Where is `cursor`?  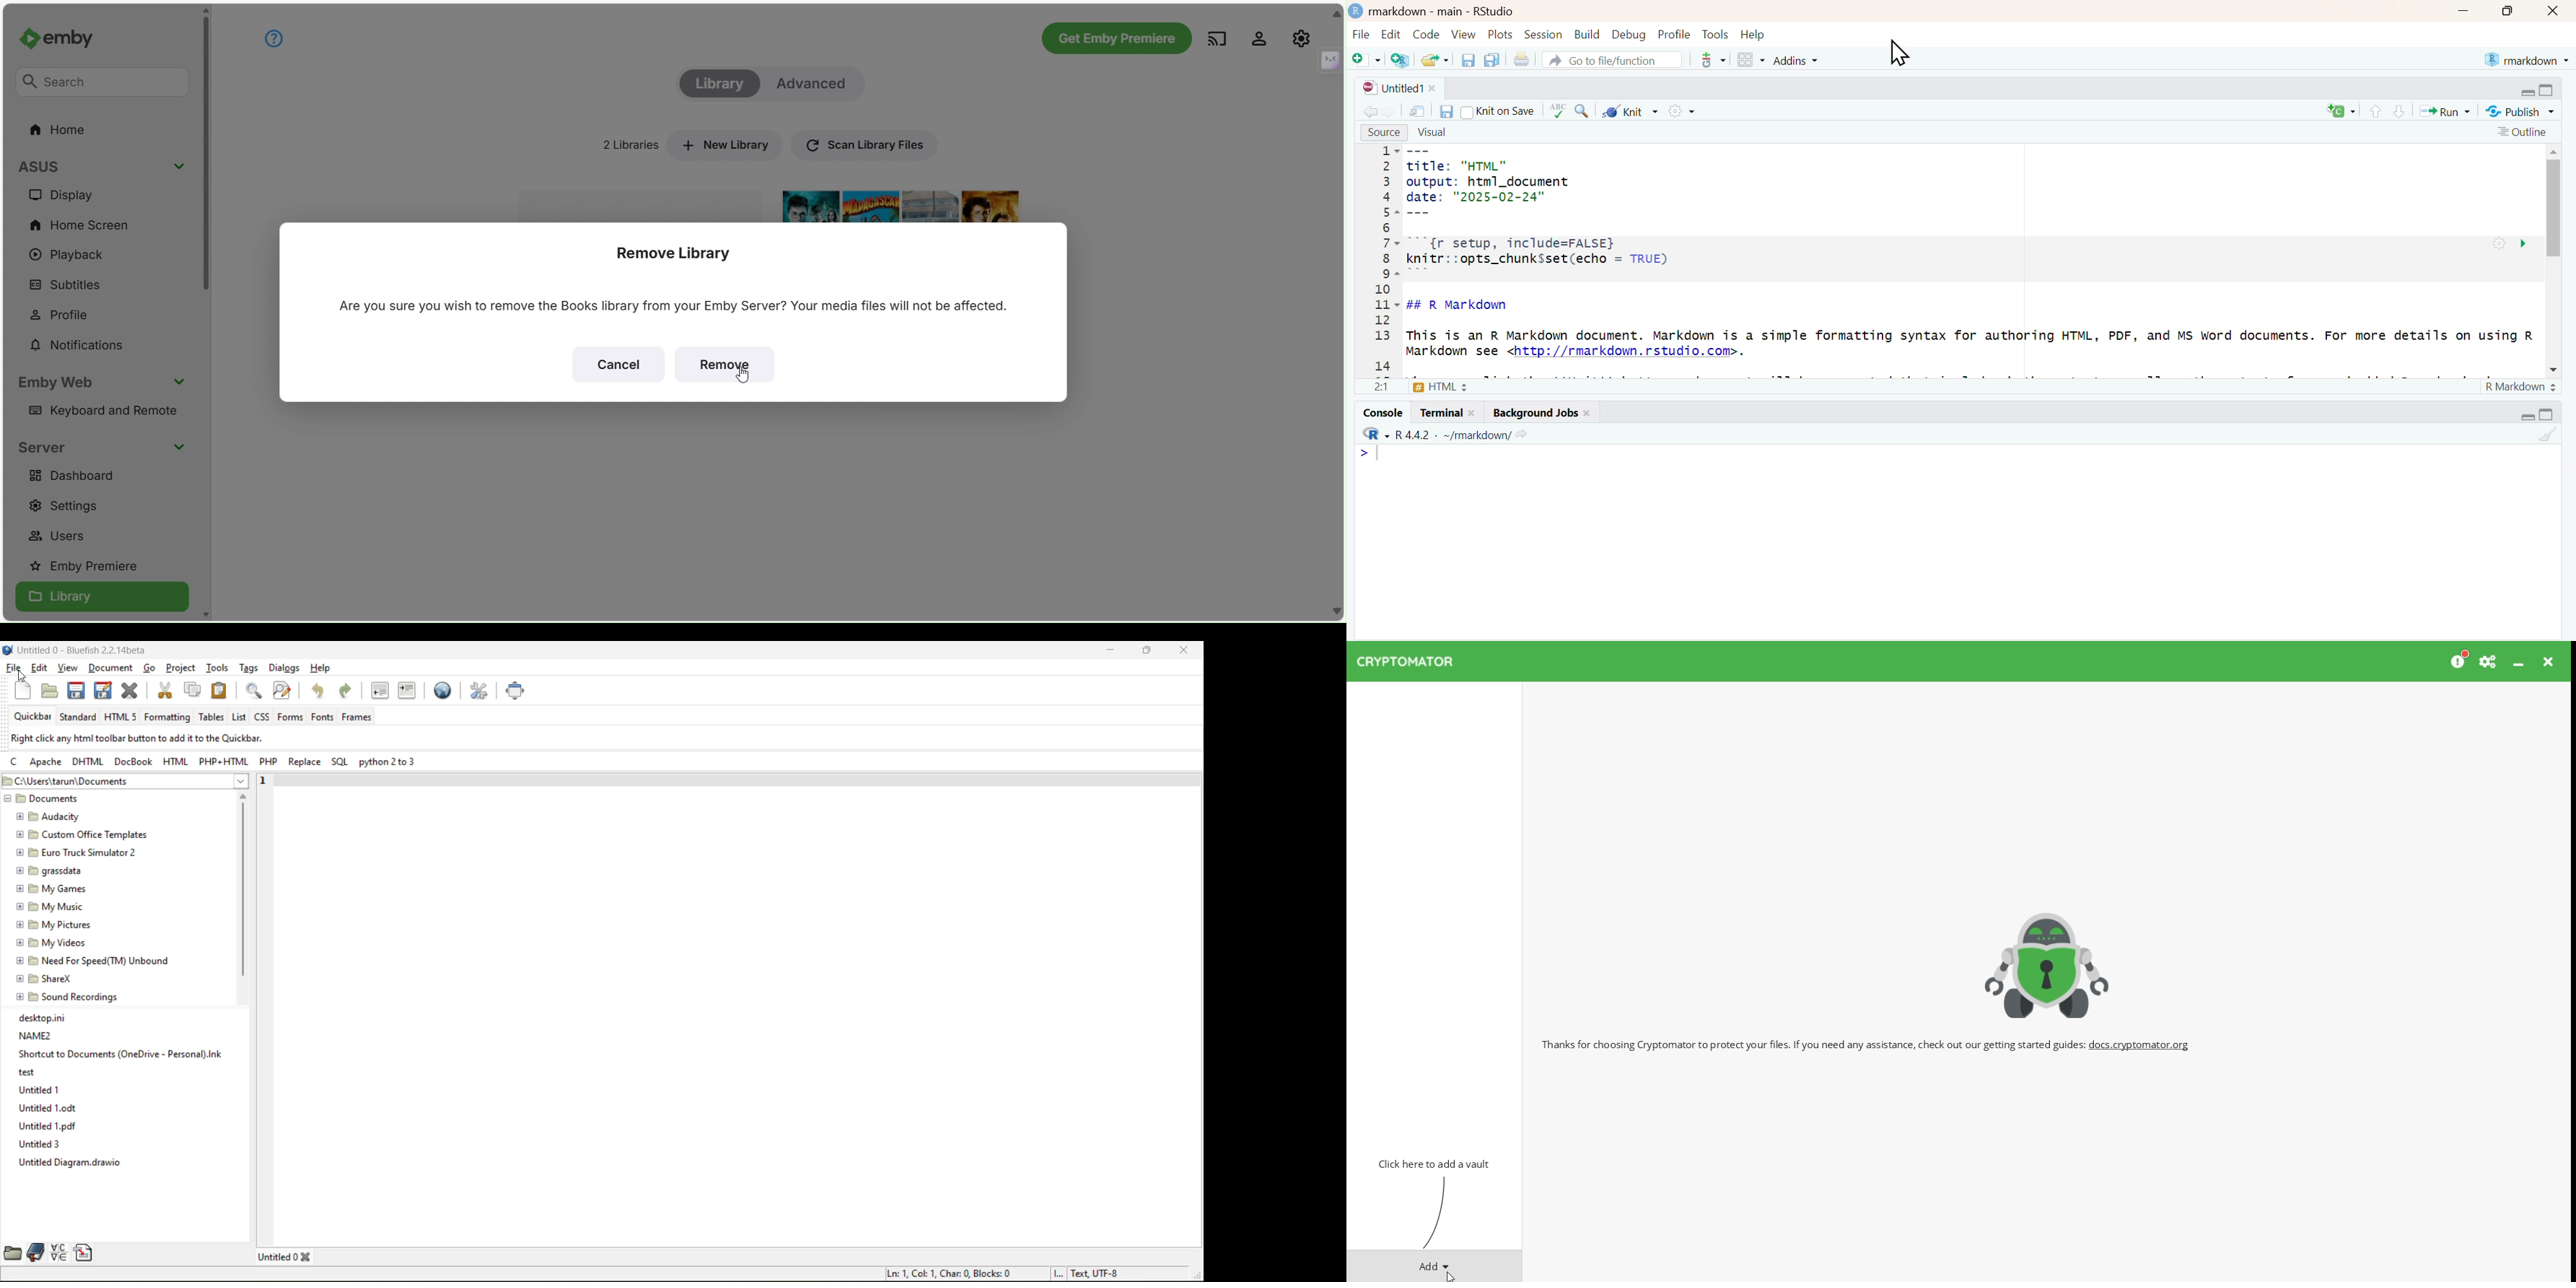 cursor is located at coordinates (1899, 54).